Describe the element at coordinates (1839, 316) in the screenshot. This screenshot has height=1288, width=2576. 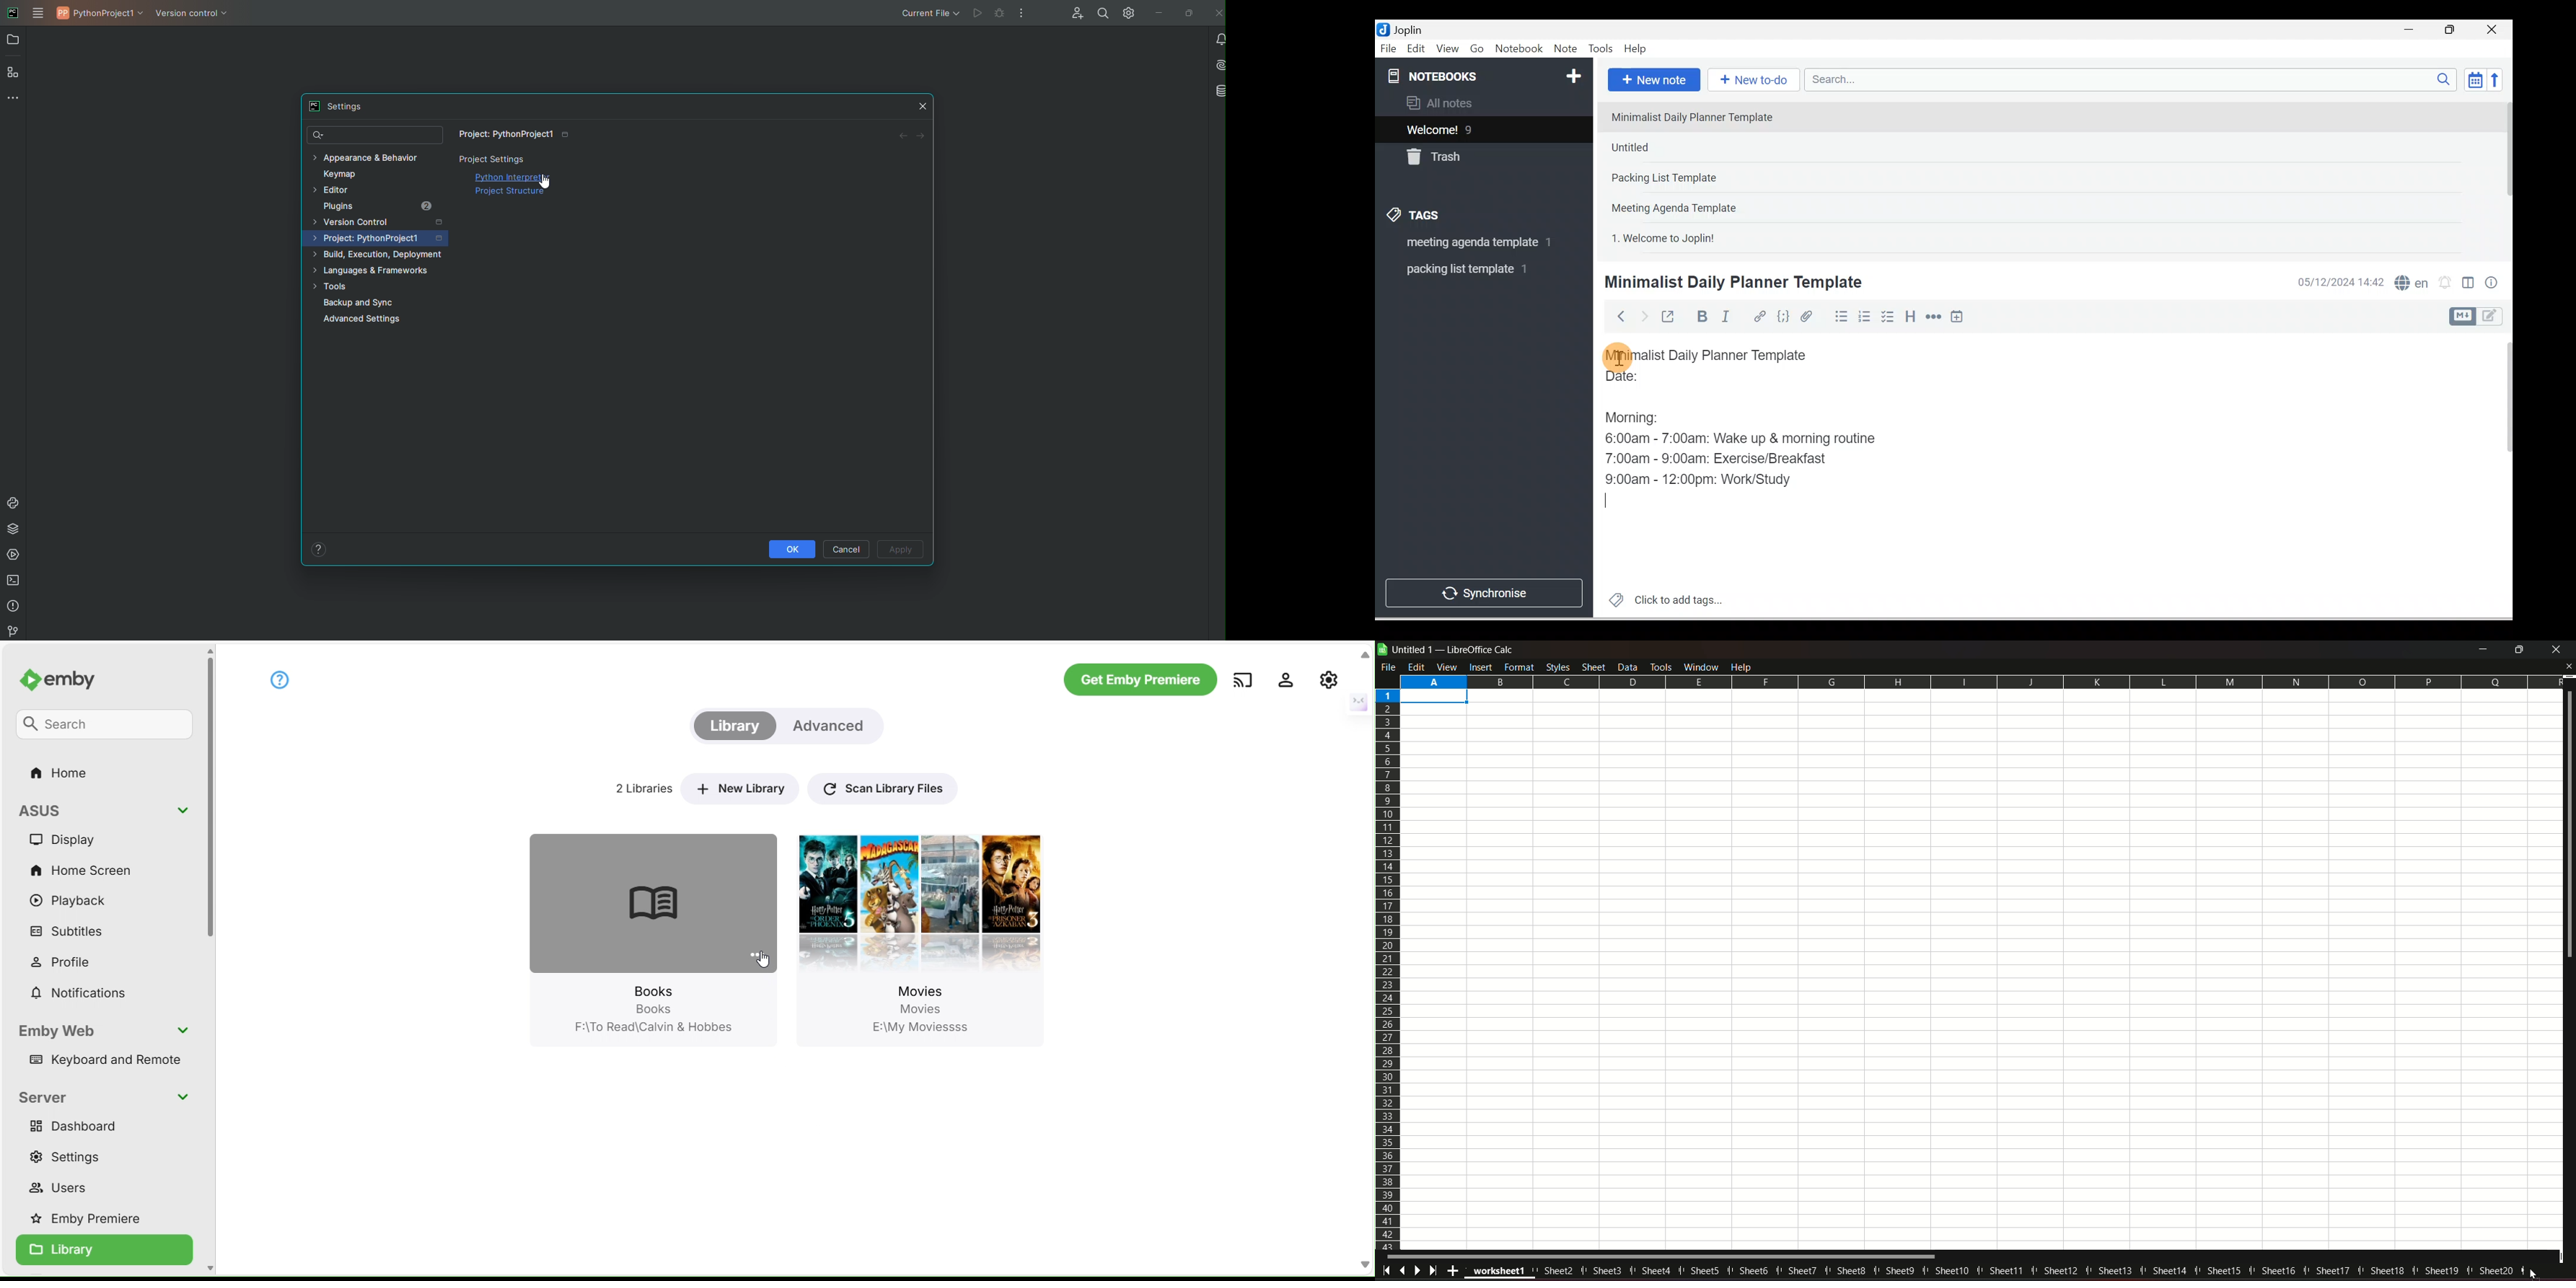
I see `Bulleted list` at that location.